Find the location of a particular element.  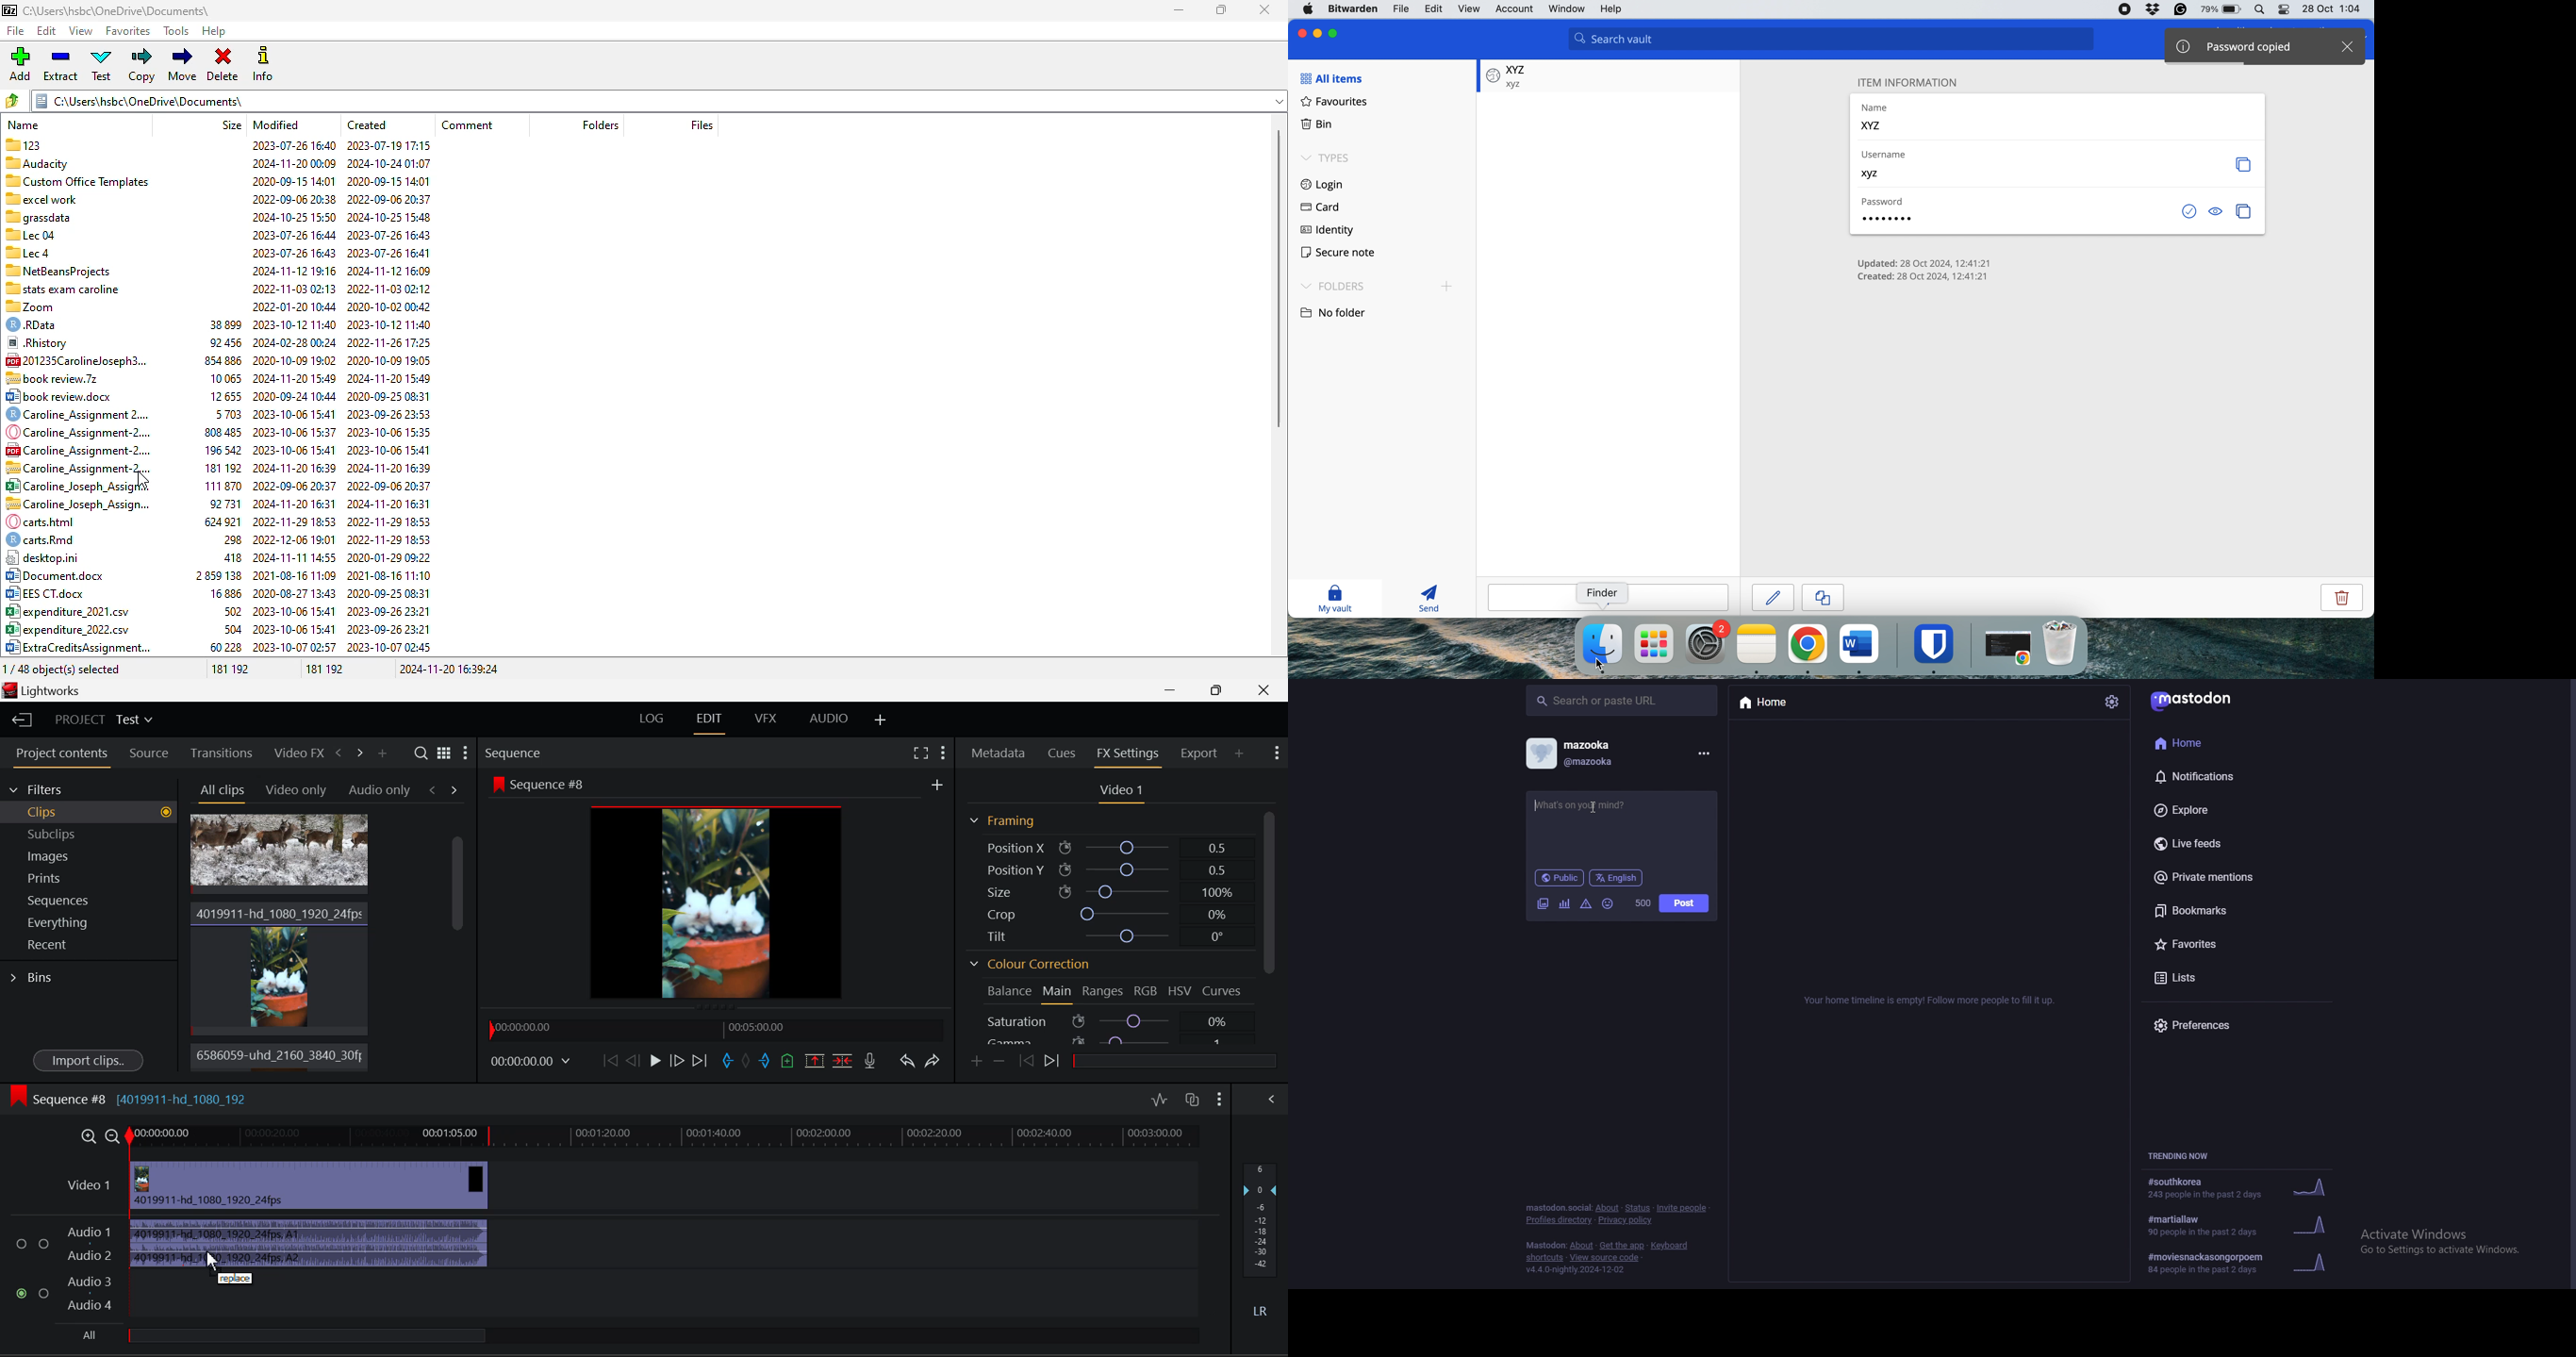

files is located at coordinates (702, 125).